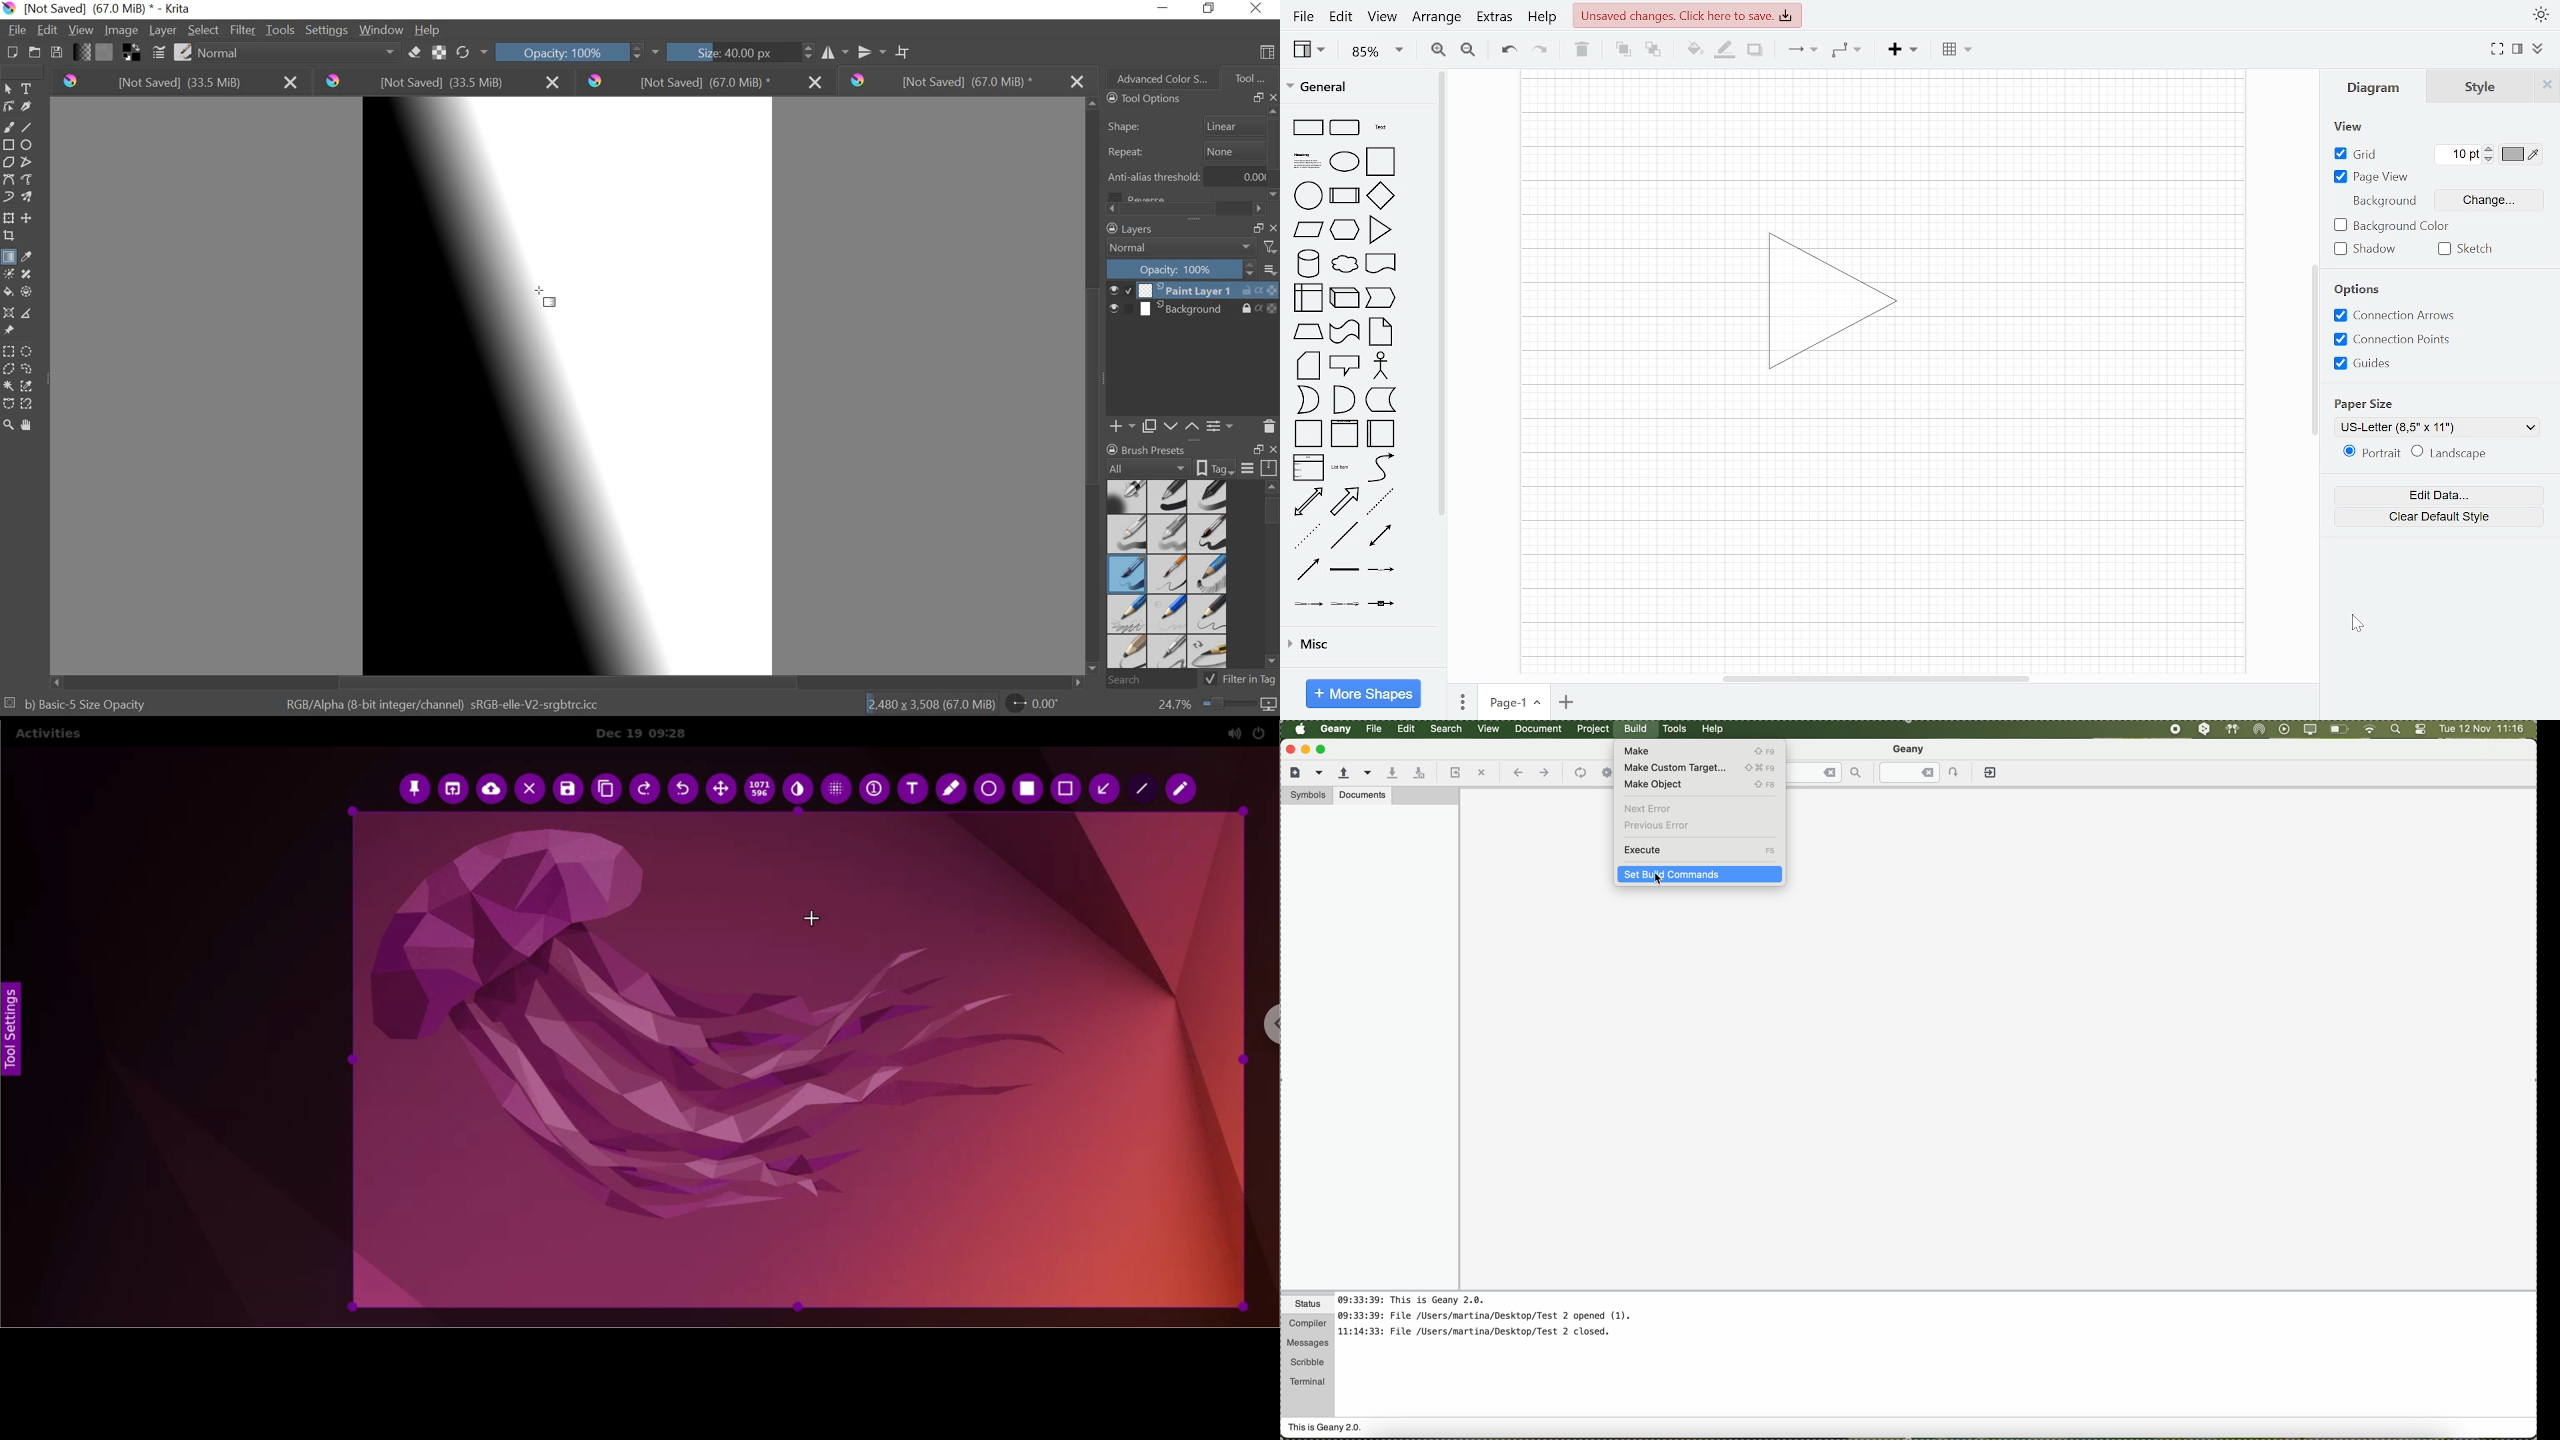 The image size is (2576, 1456). I want to click on Decrease grid pt, so click(2490, 159).